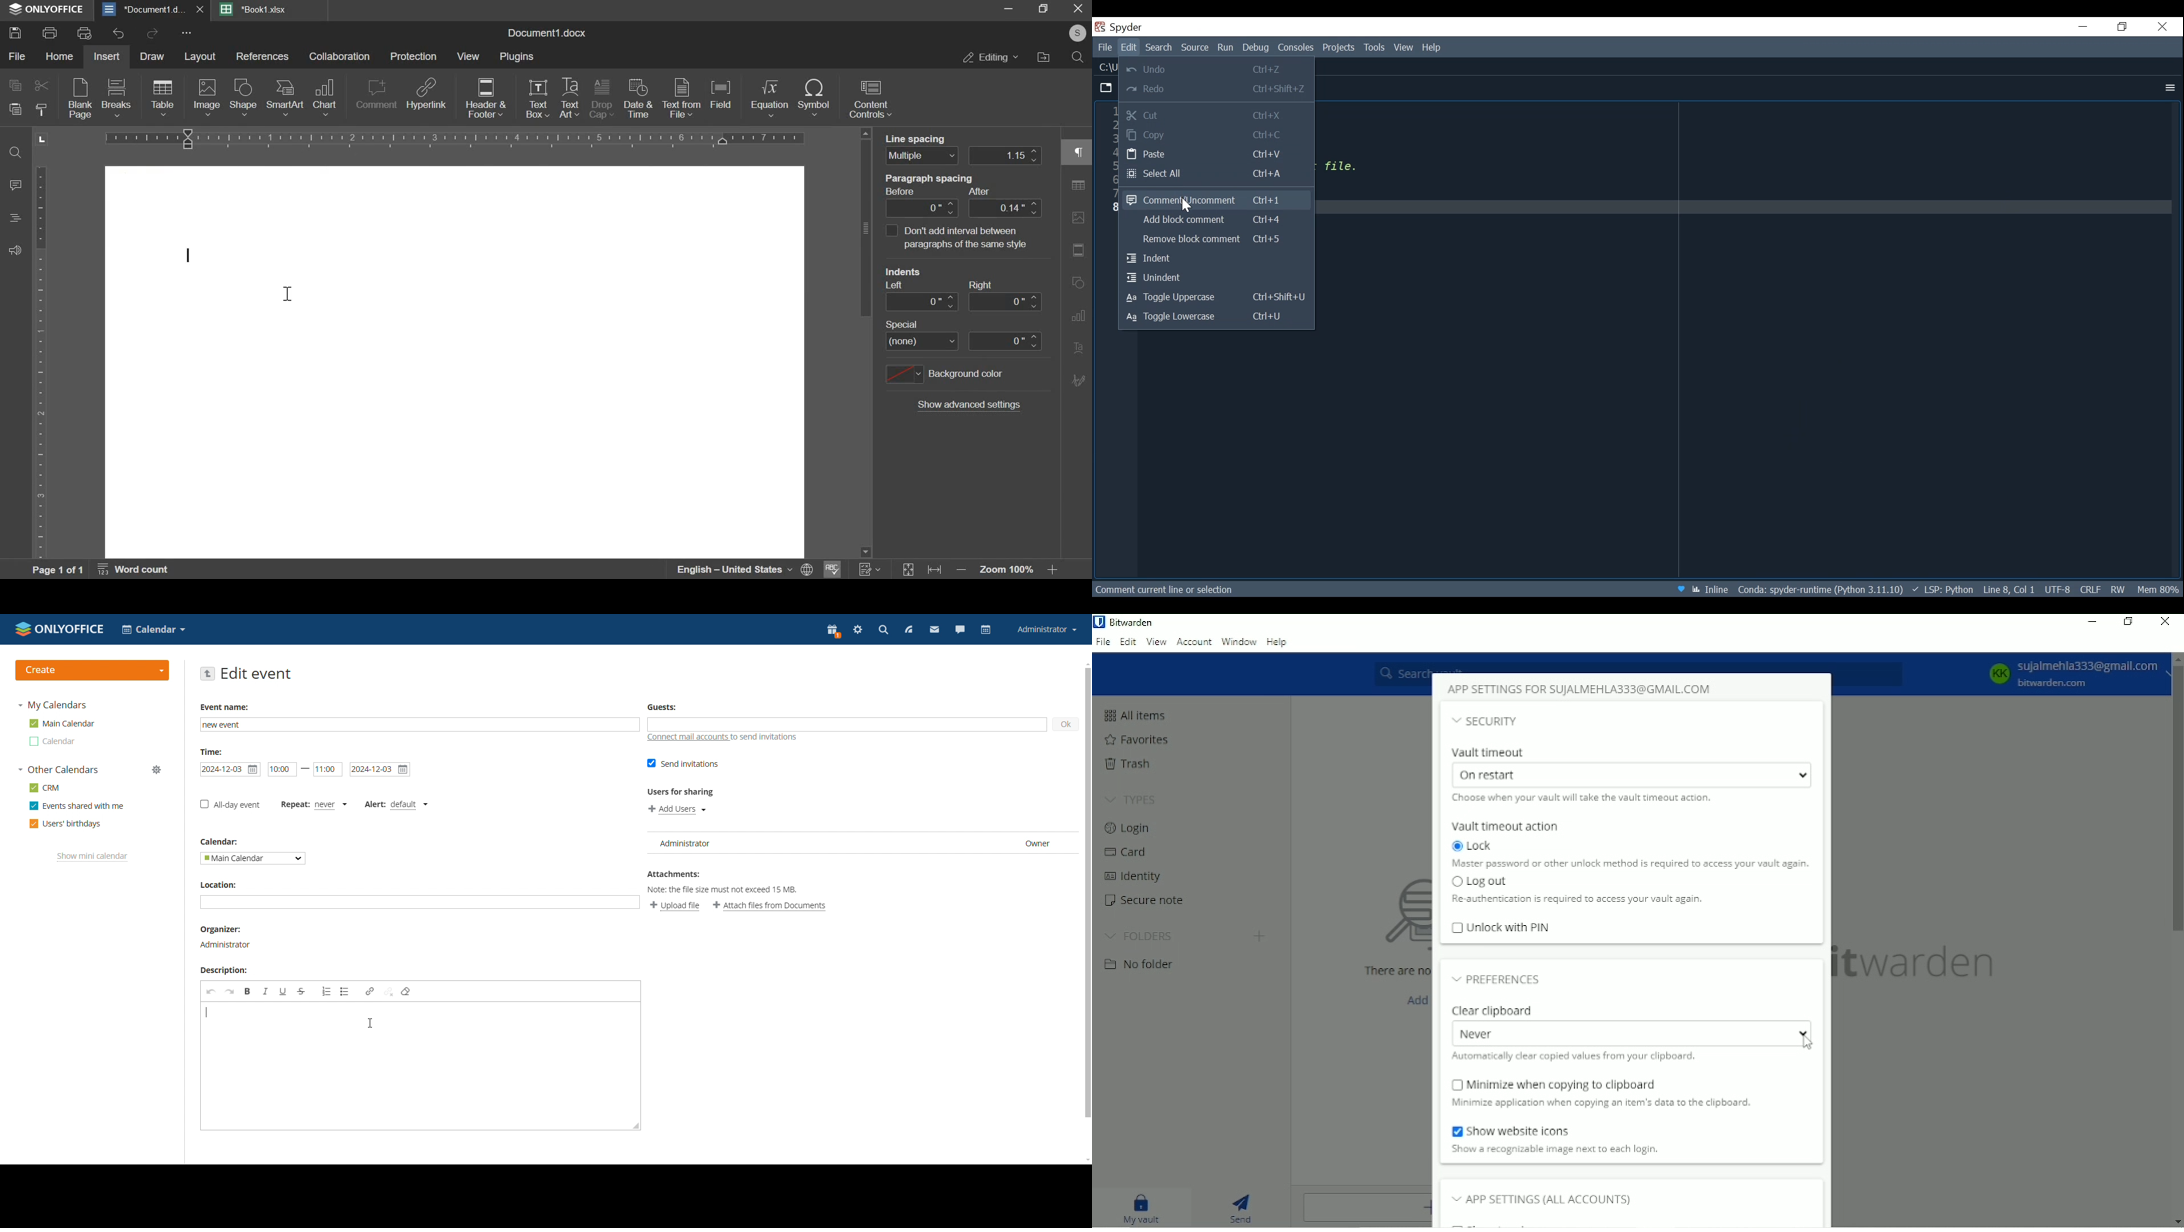  What do you see at coordinates (1126, 641) in the screenshot?
I see `Edit` at bounding box center [1126, 641].